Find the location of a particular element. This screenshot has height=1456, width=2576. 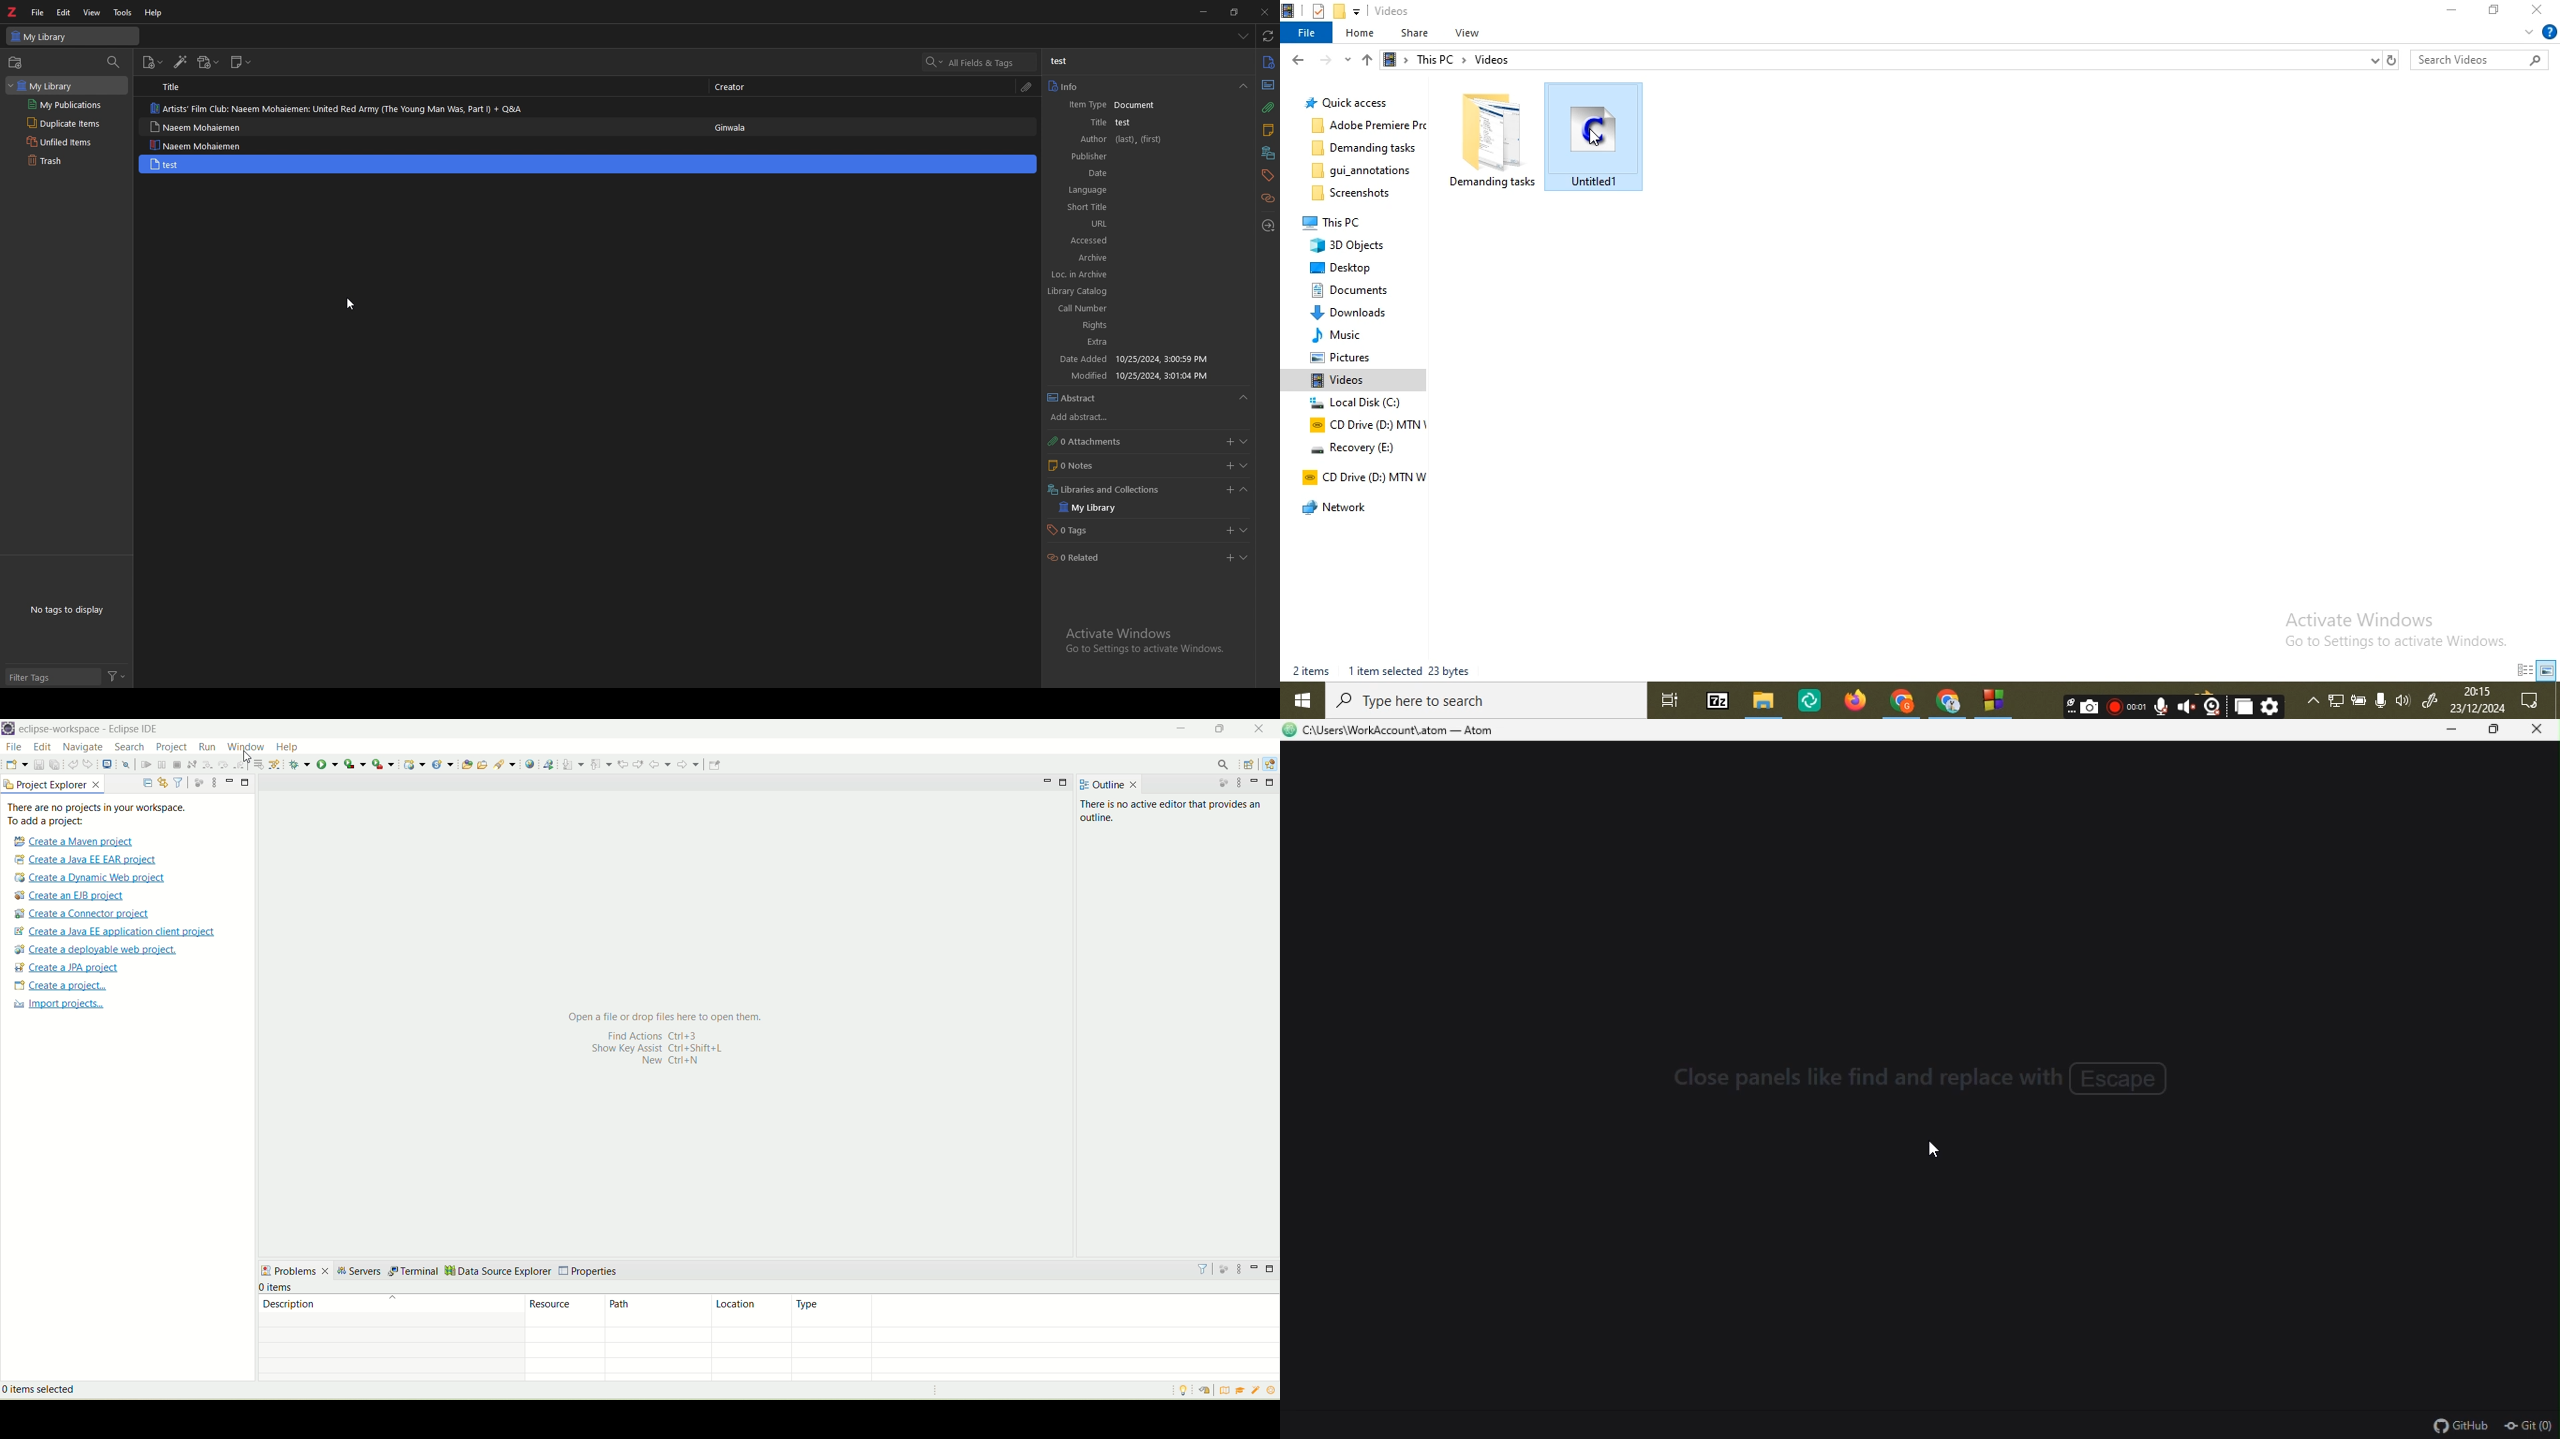

extra input is located at coordinates (1148, 341).